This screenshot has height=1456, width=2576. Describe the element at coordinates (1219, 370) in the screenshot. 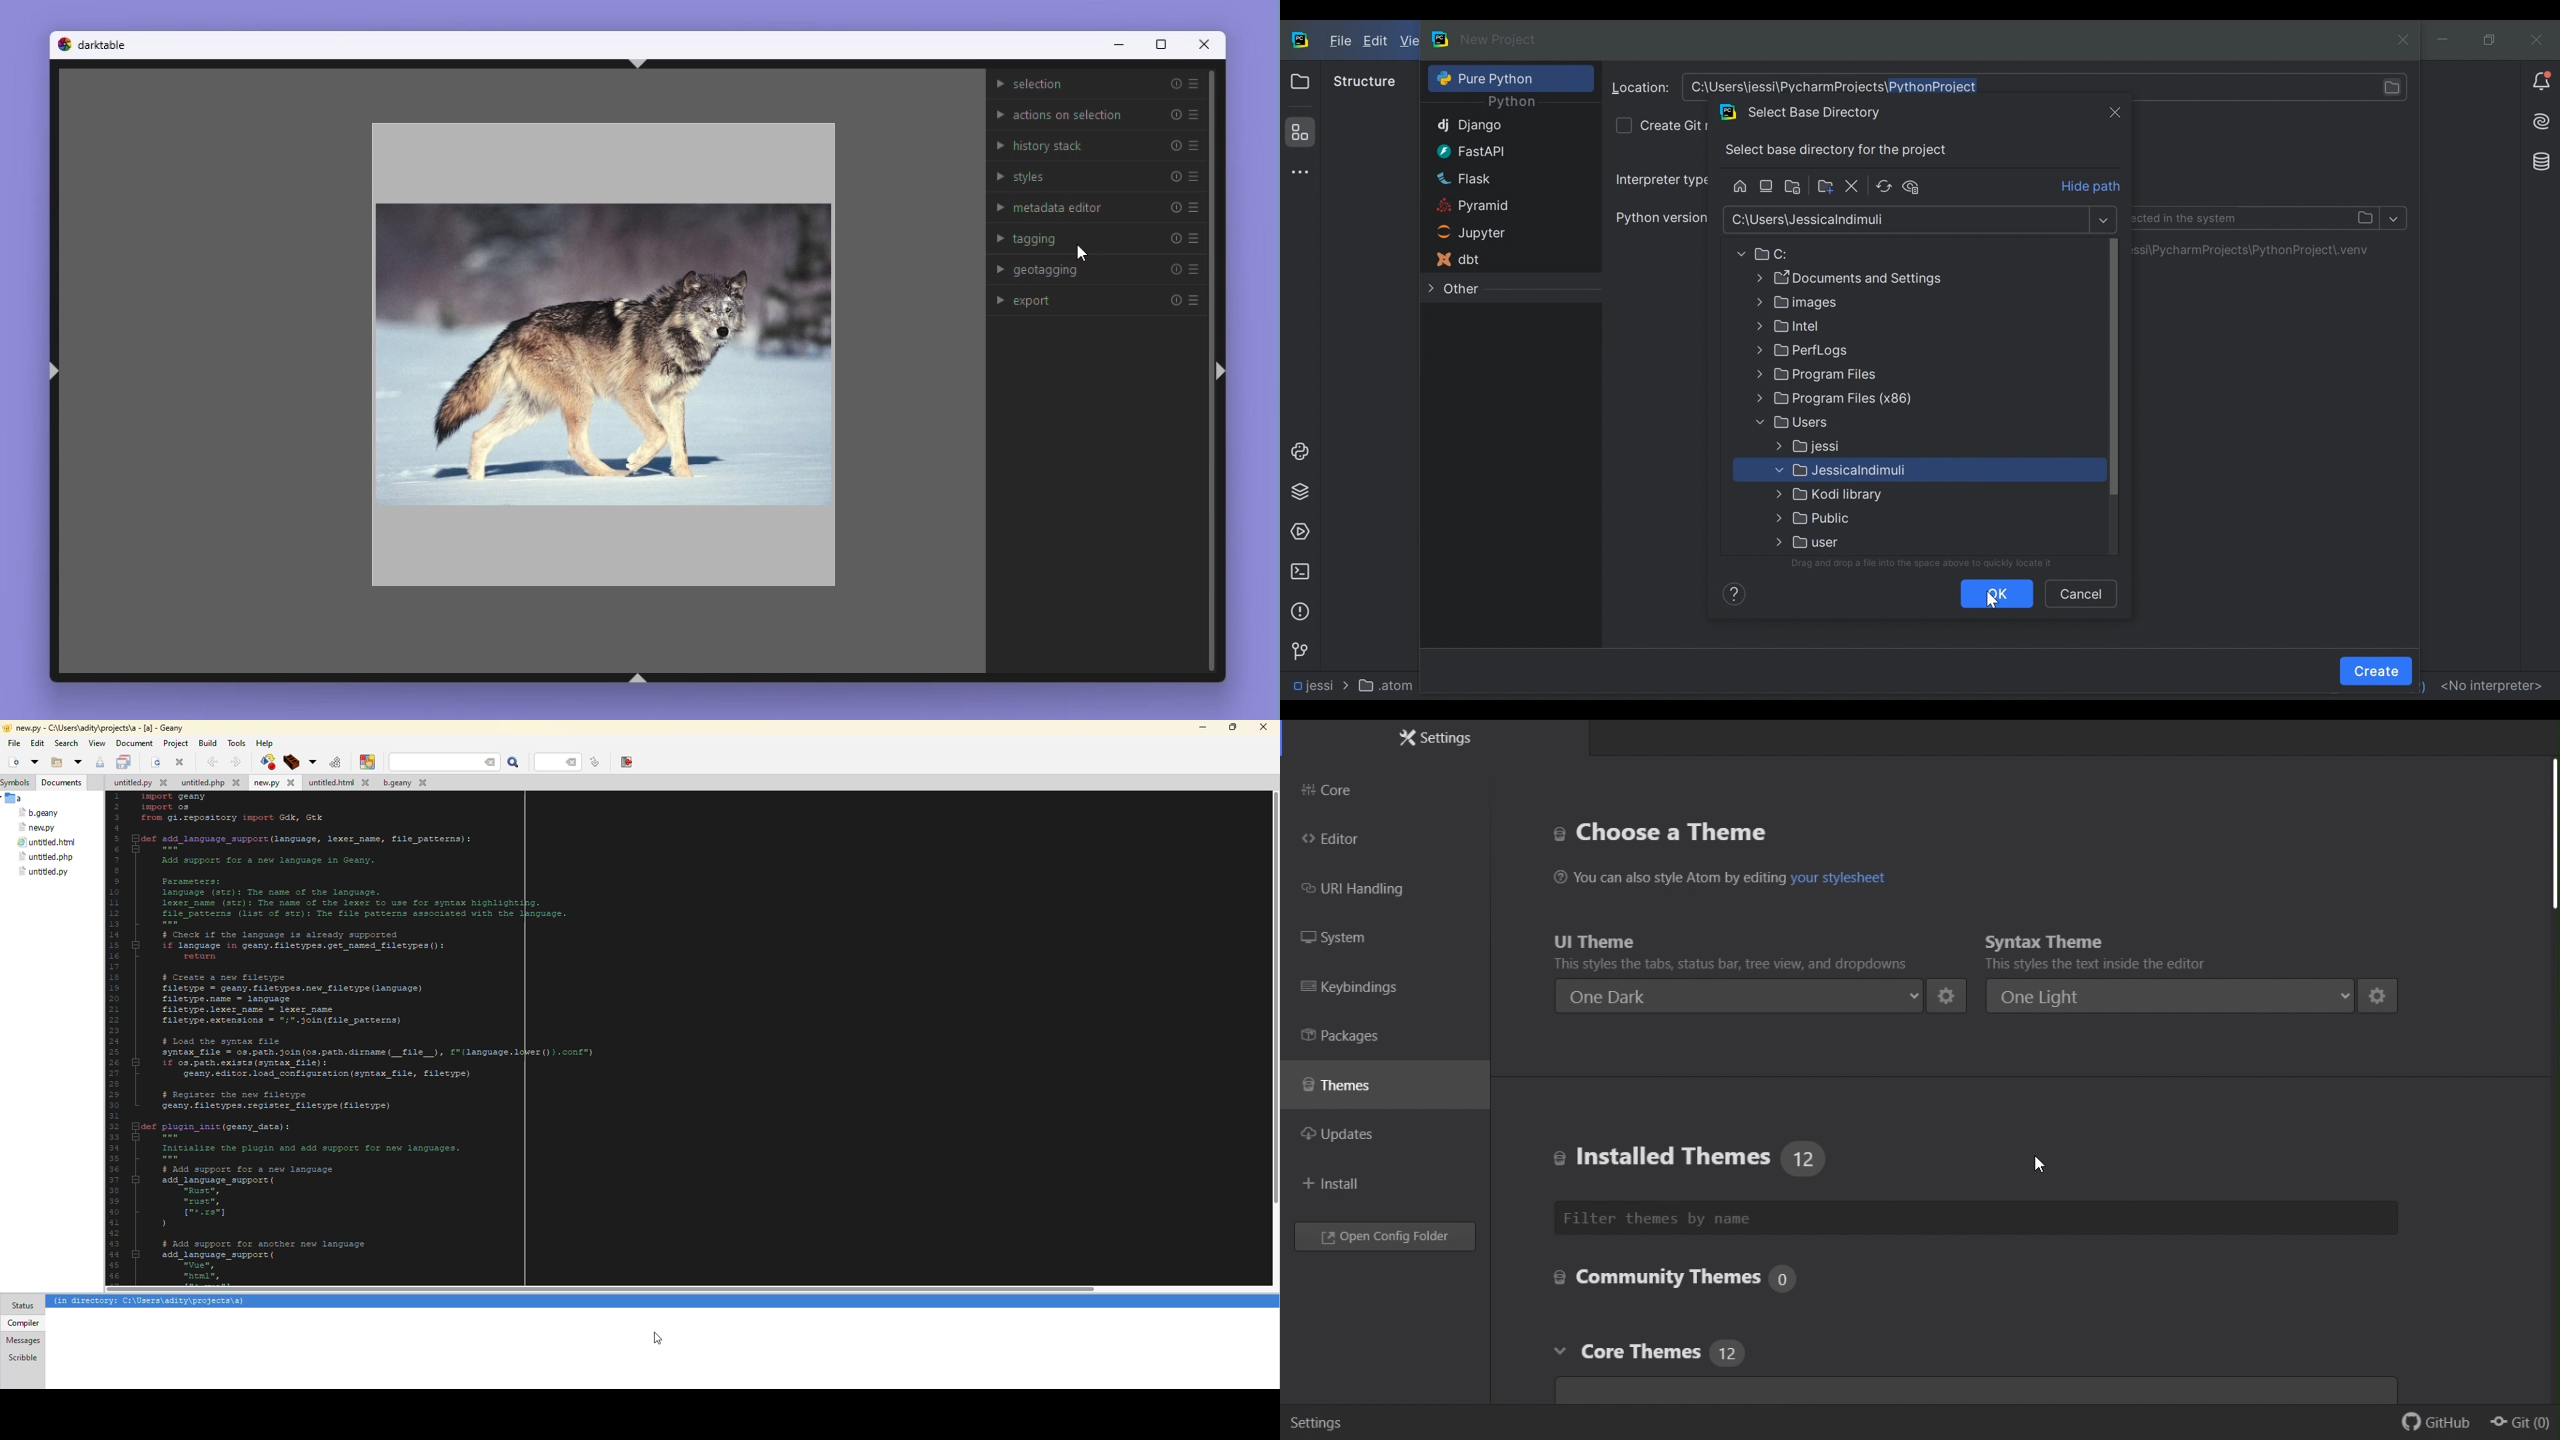

I see `ctrl+shift+r` at that location.